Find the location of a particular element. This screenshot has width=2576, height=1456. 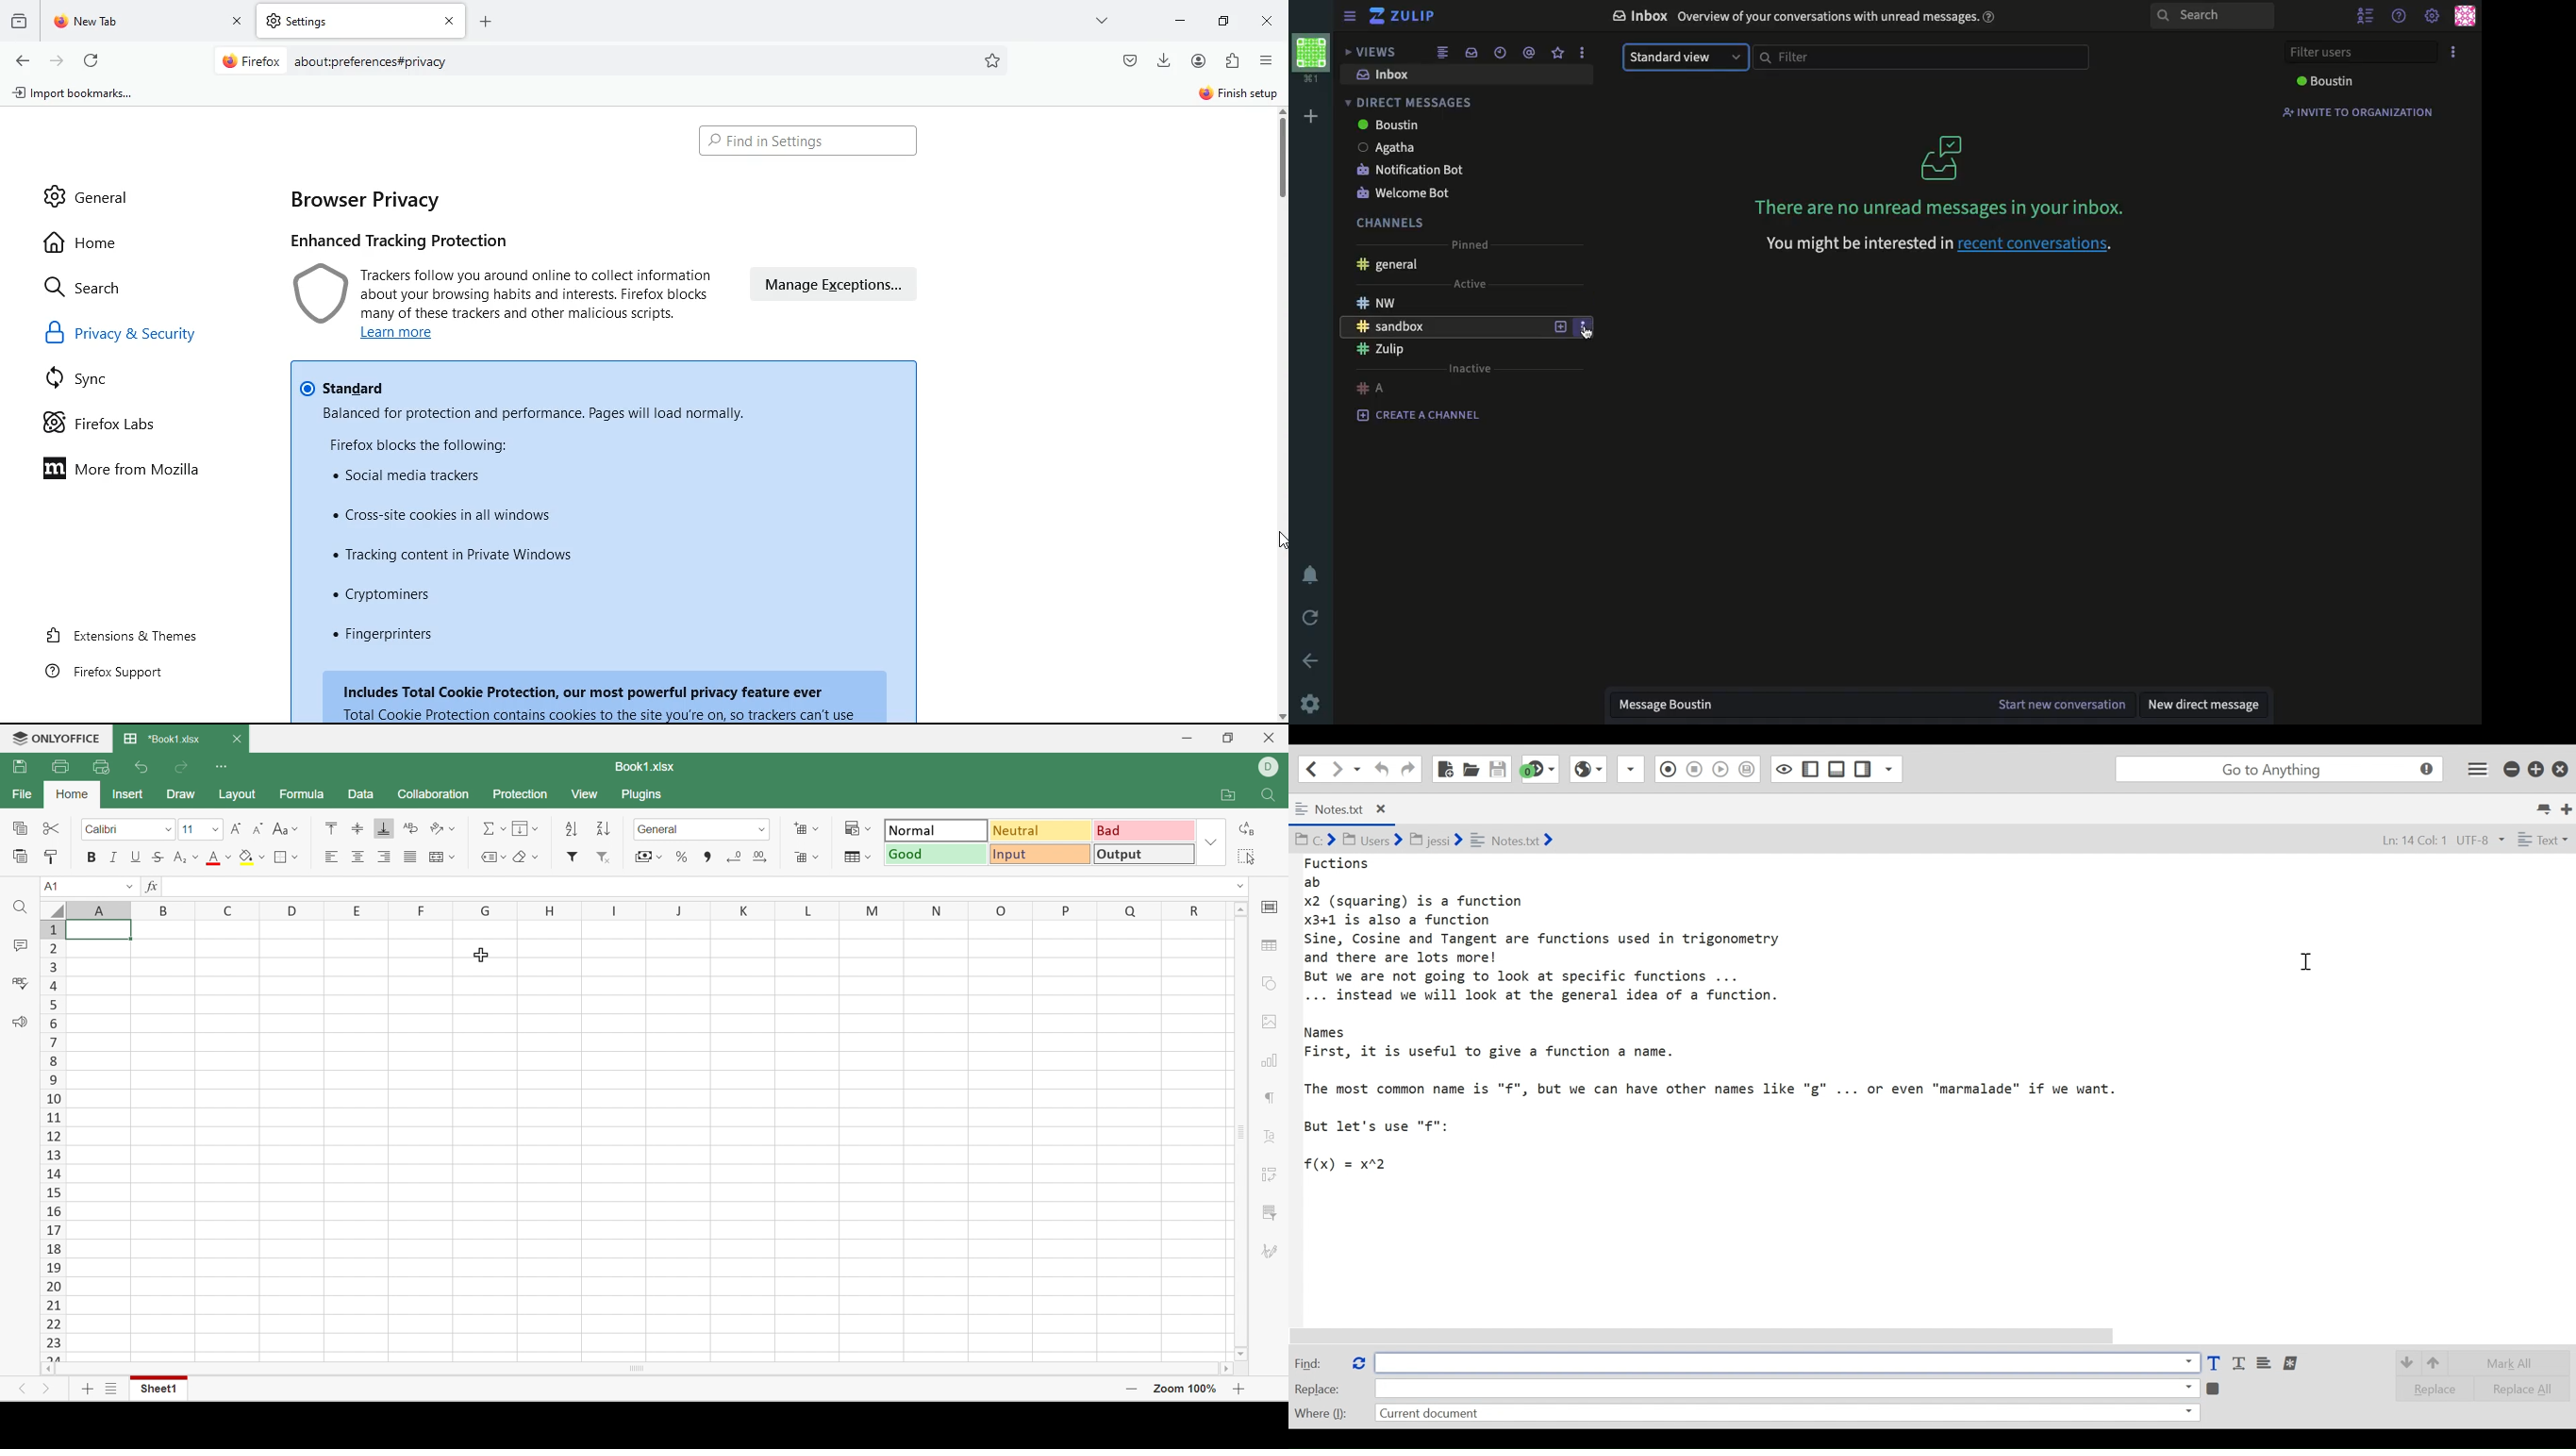

General is located at coordinates (695, 830).